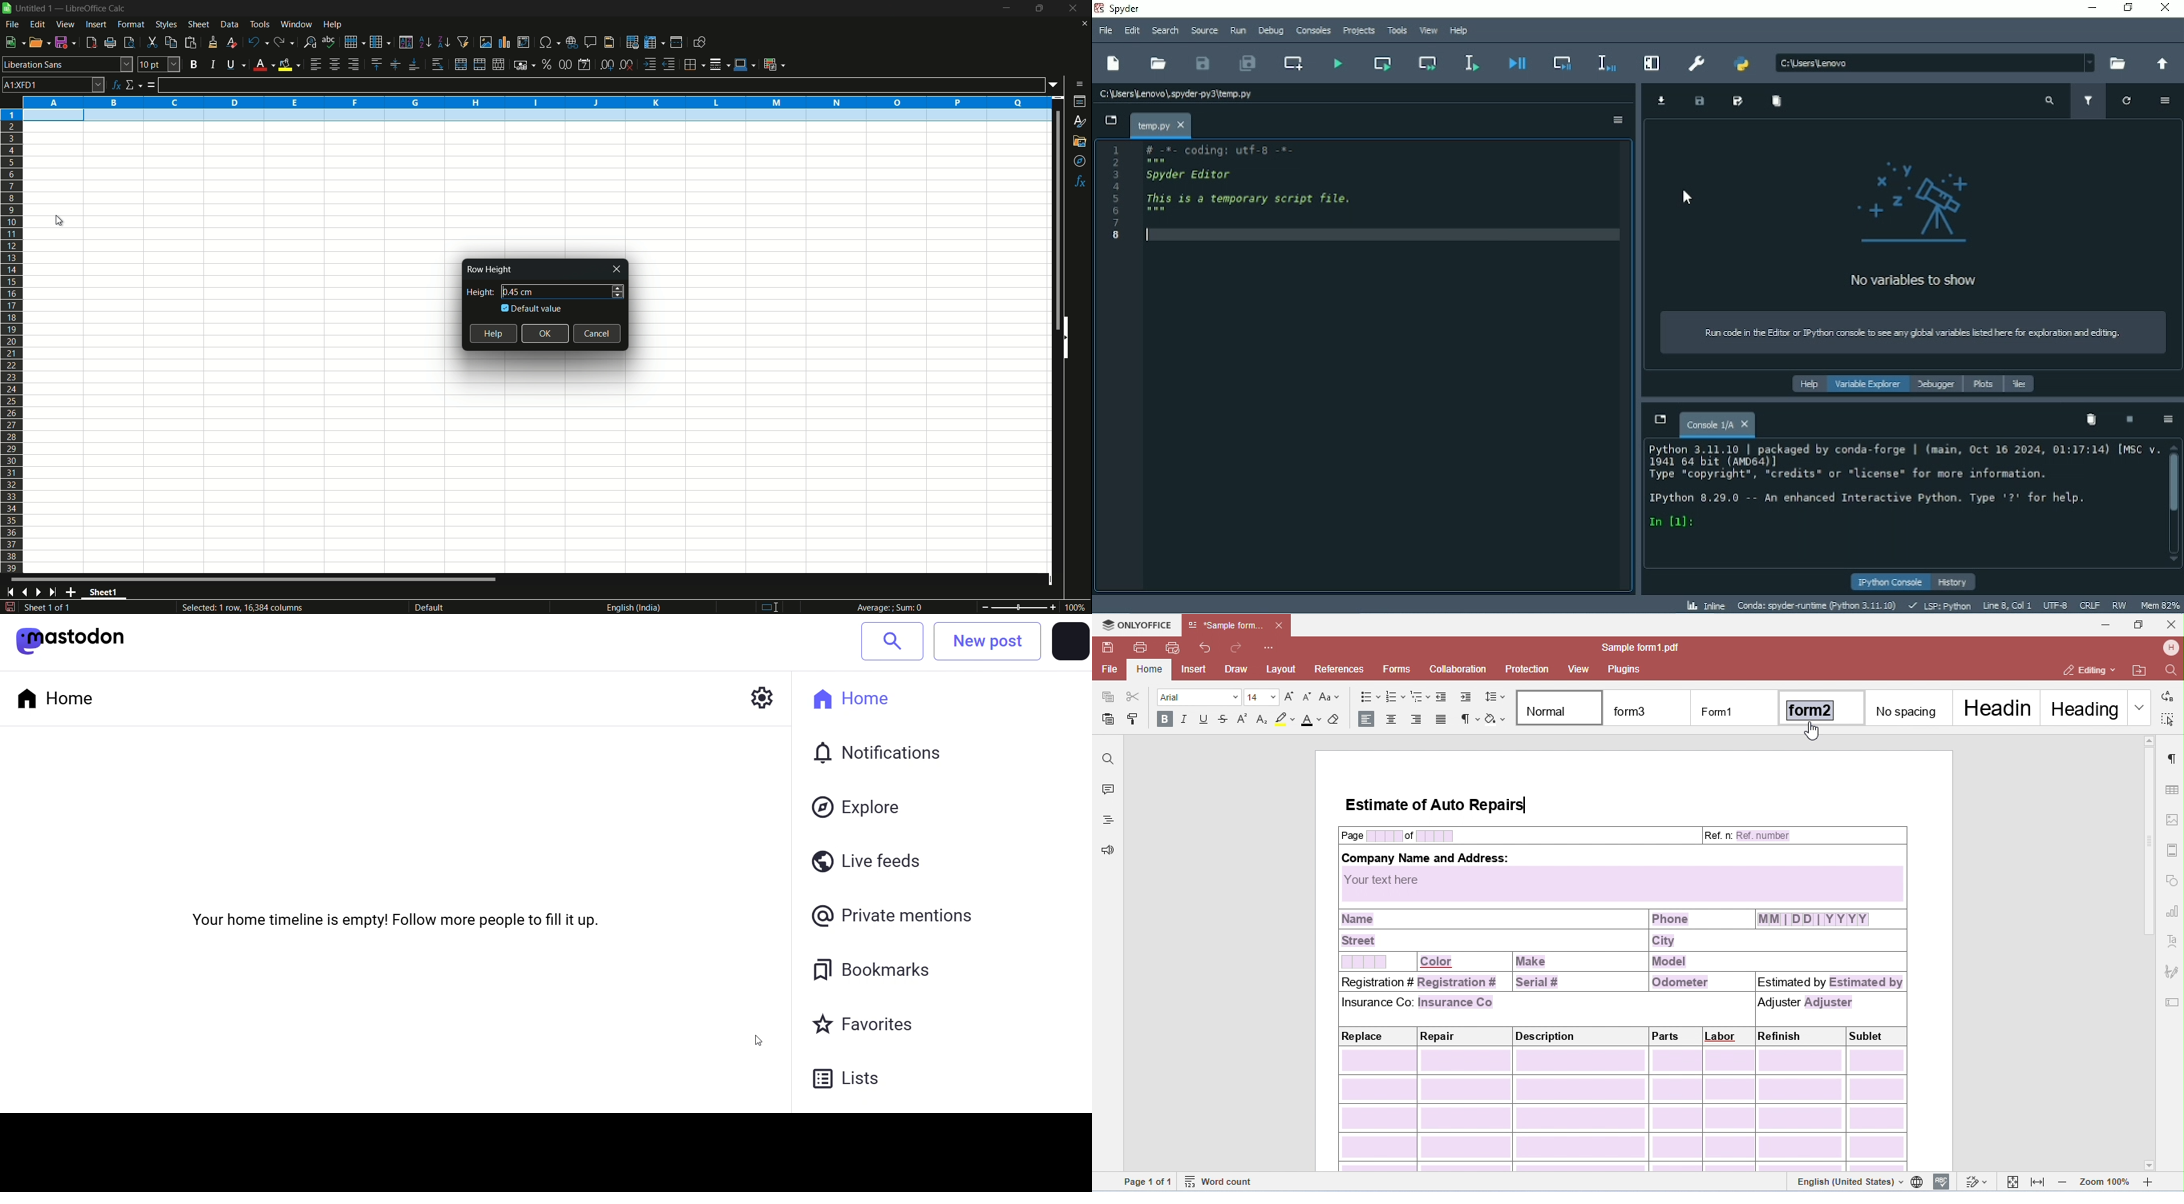  Describe the element at coordinates (520, 292) in the screenshot. I see `height` at that location.